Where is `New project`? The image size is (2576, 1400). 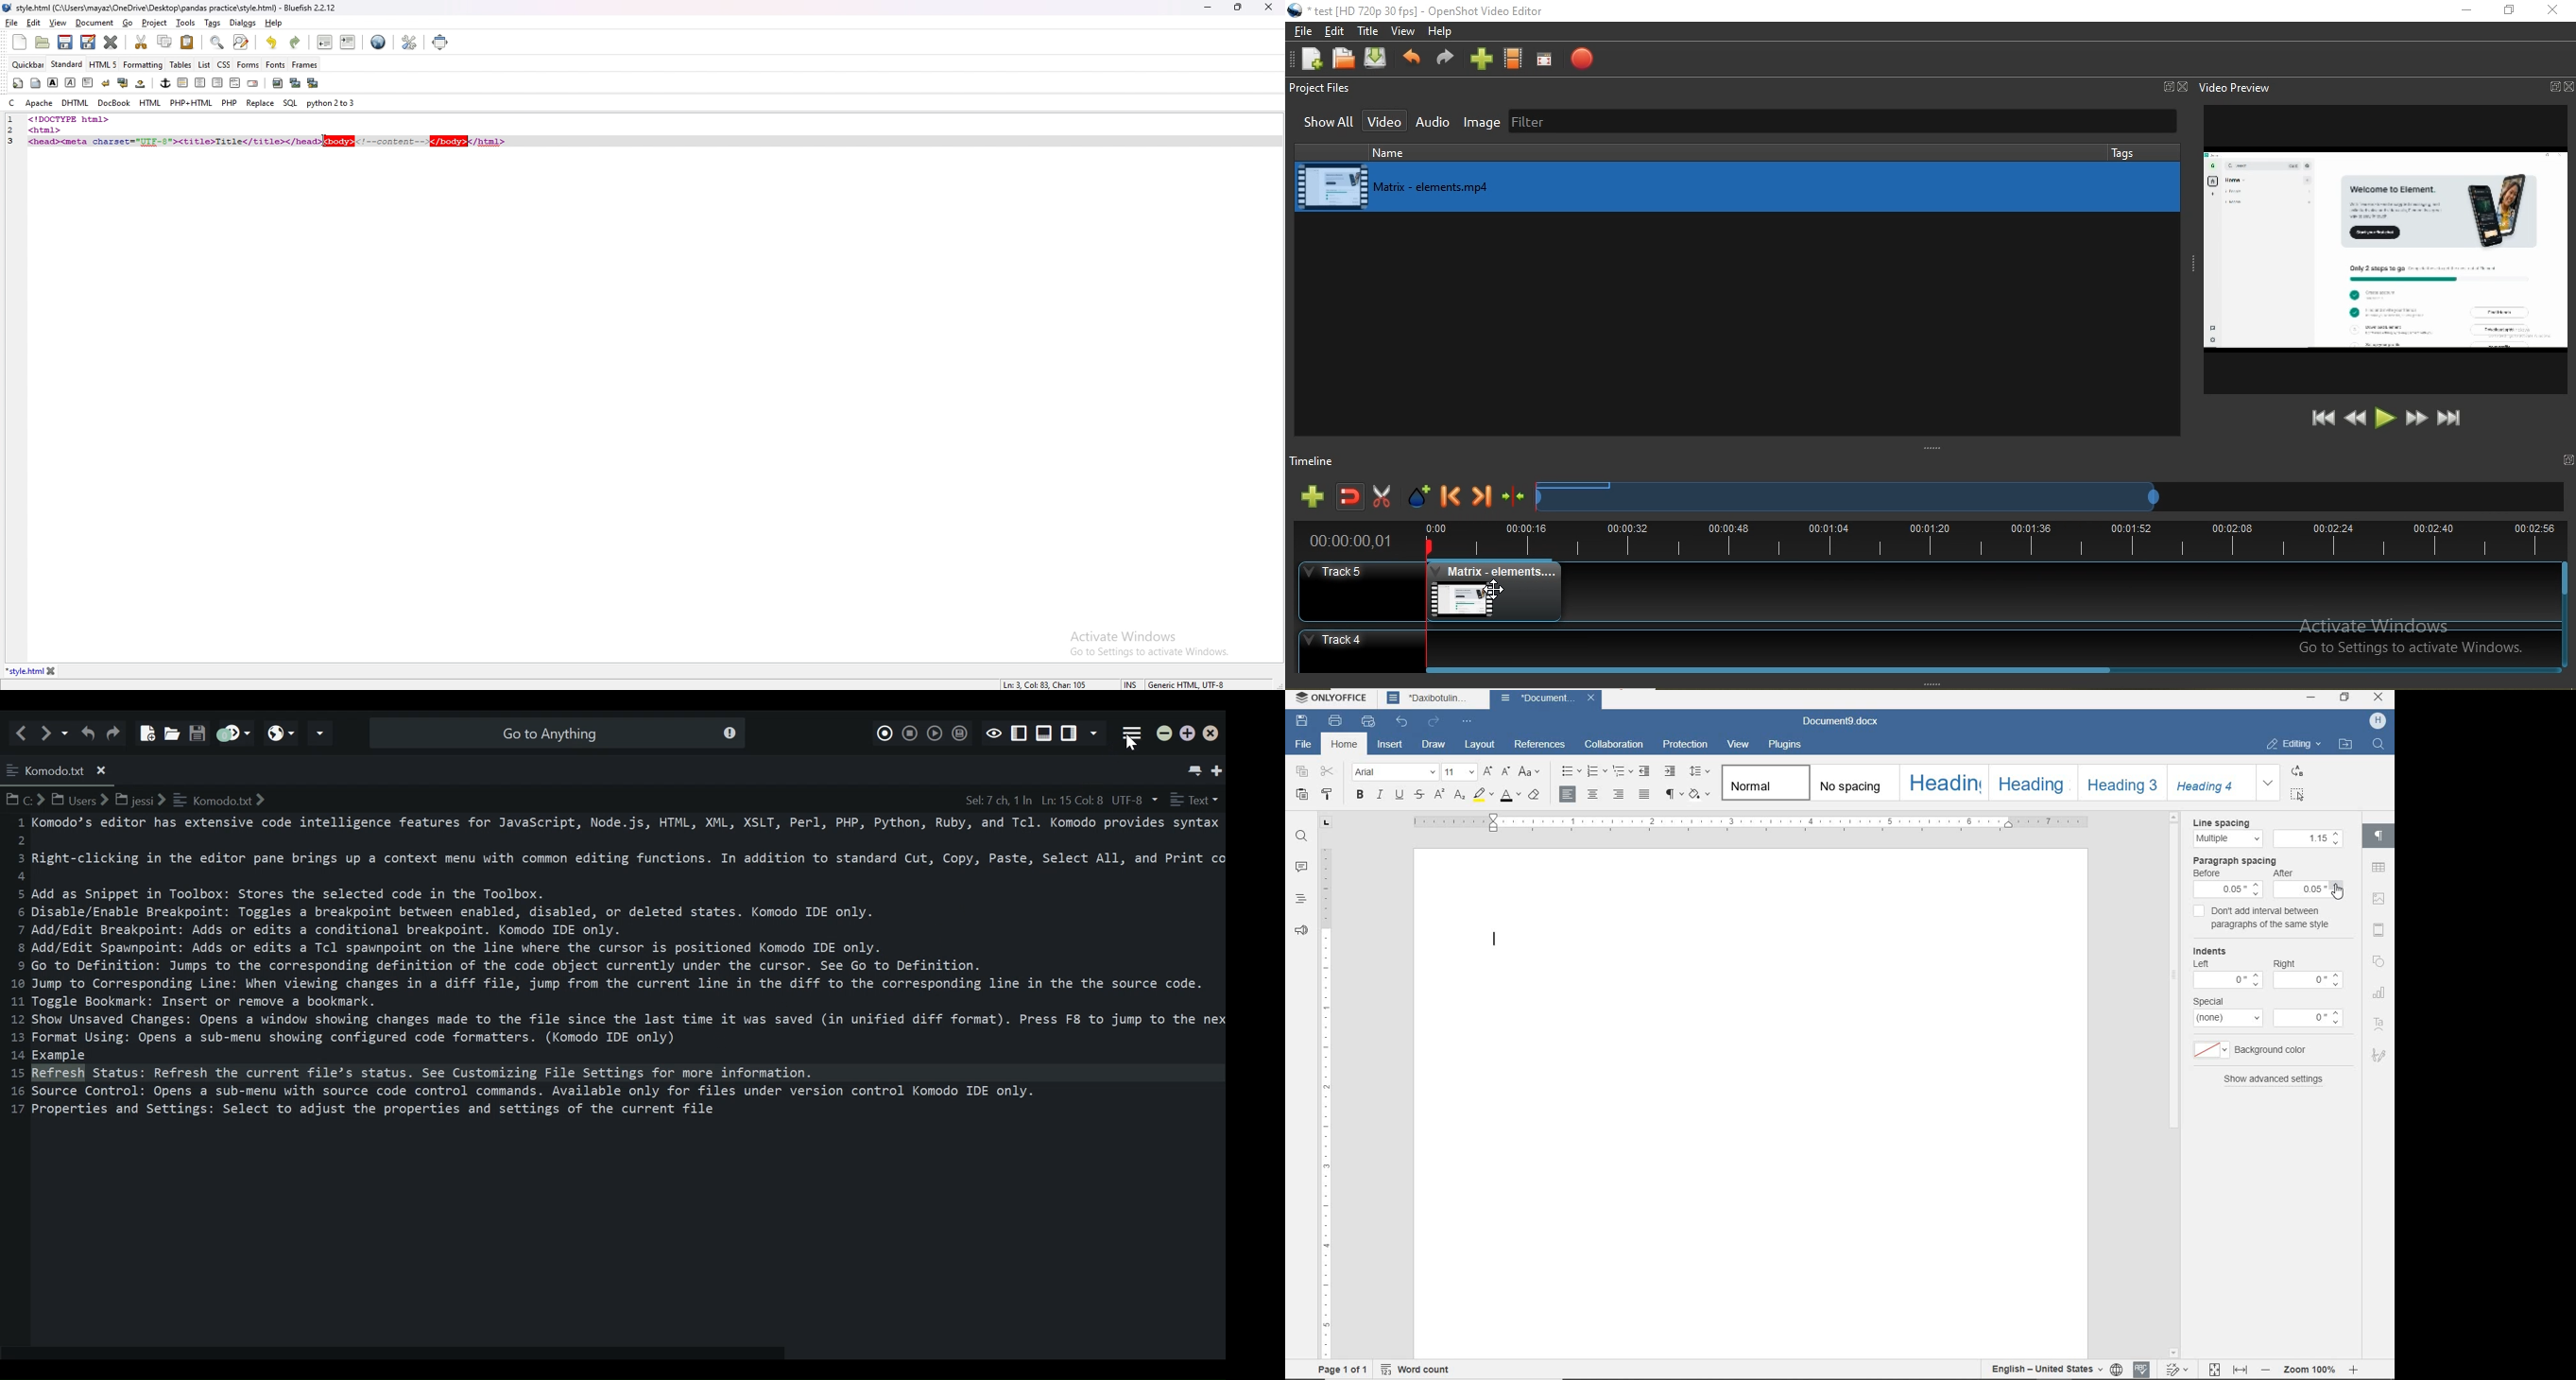 New project is located at coordinates (1308, 59).